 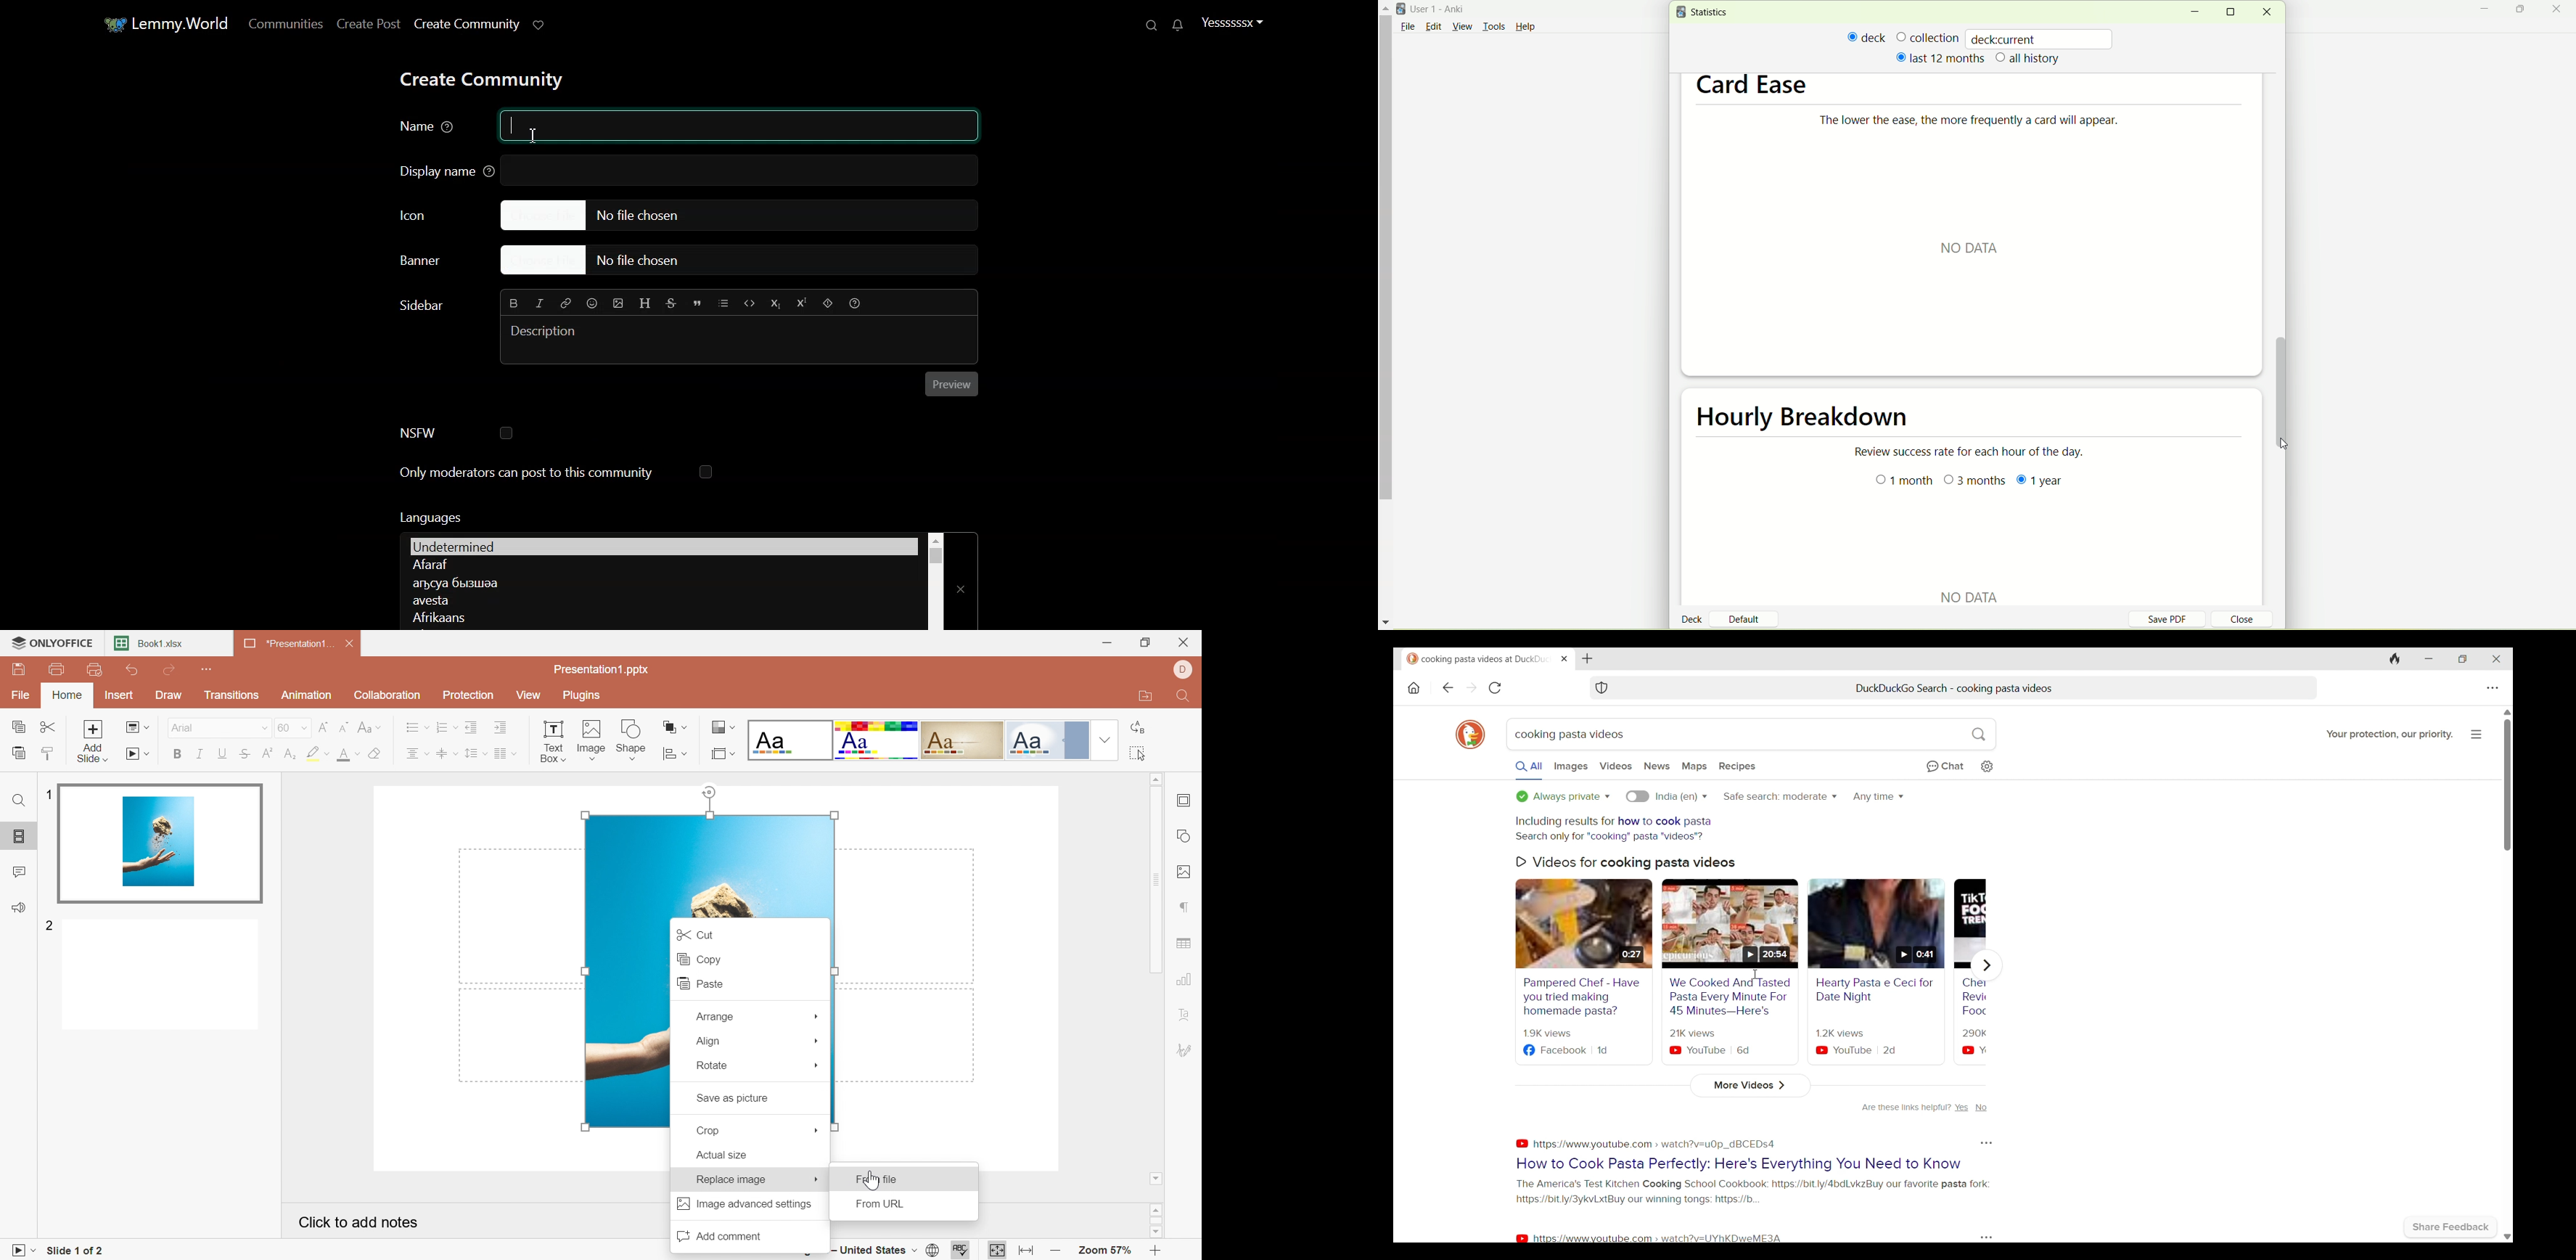 What do you see at coordinates (1648, 1144) in the screenshot?
I see `https:\\youtube.com > watch?v=u0p_dBCEDS4` at bounding box center [1648, 1144].